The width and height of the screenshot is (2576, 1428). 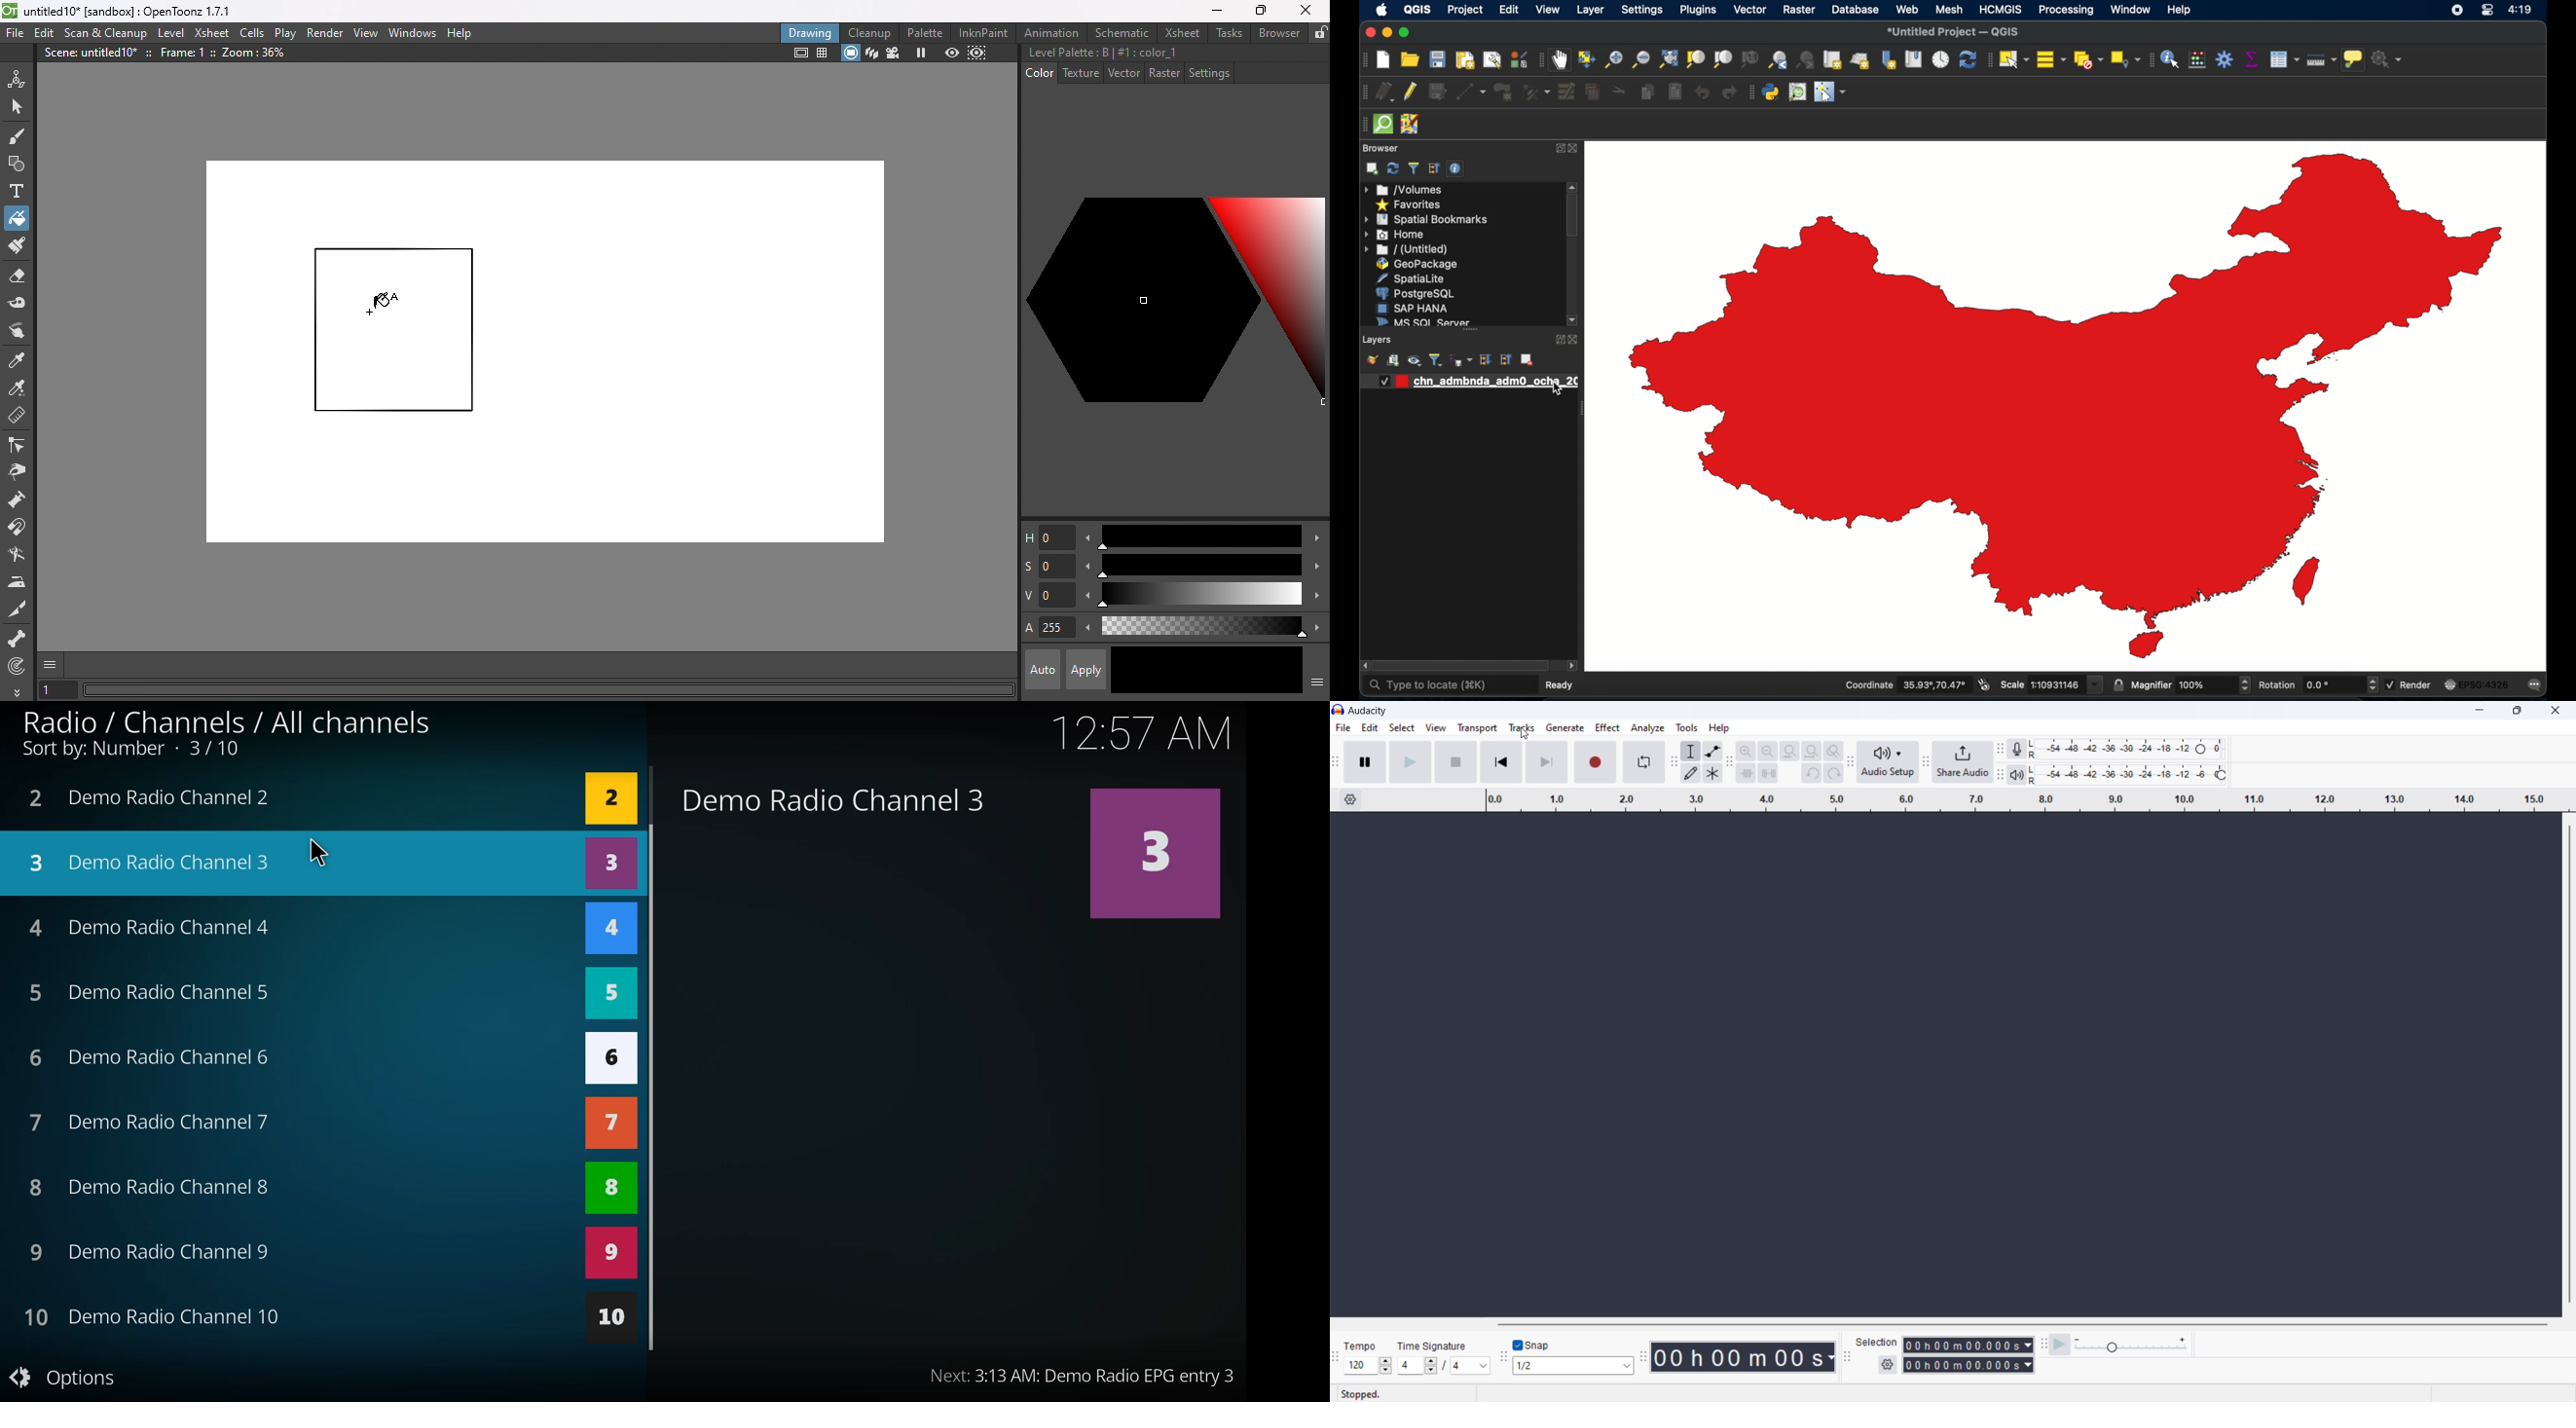 What do you see at coordinates (2521, 10) in the screenshot?
I see `4:19` at bounding box center [2521, 10].